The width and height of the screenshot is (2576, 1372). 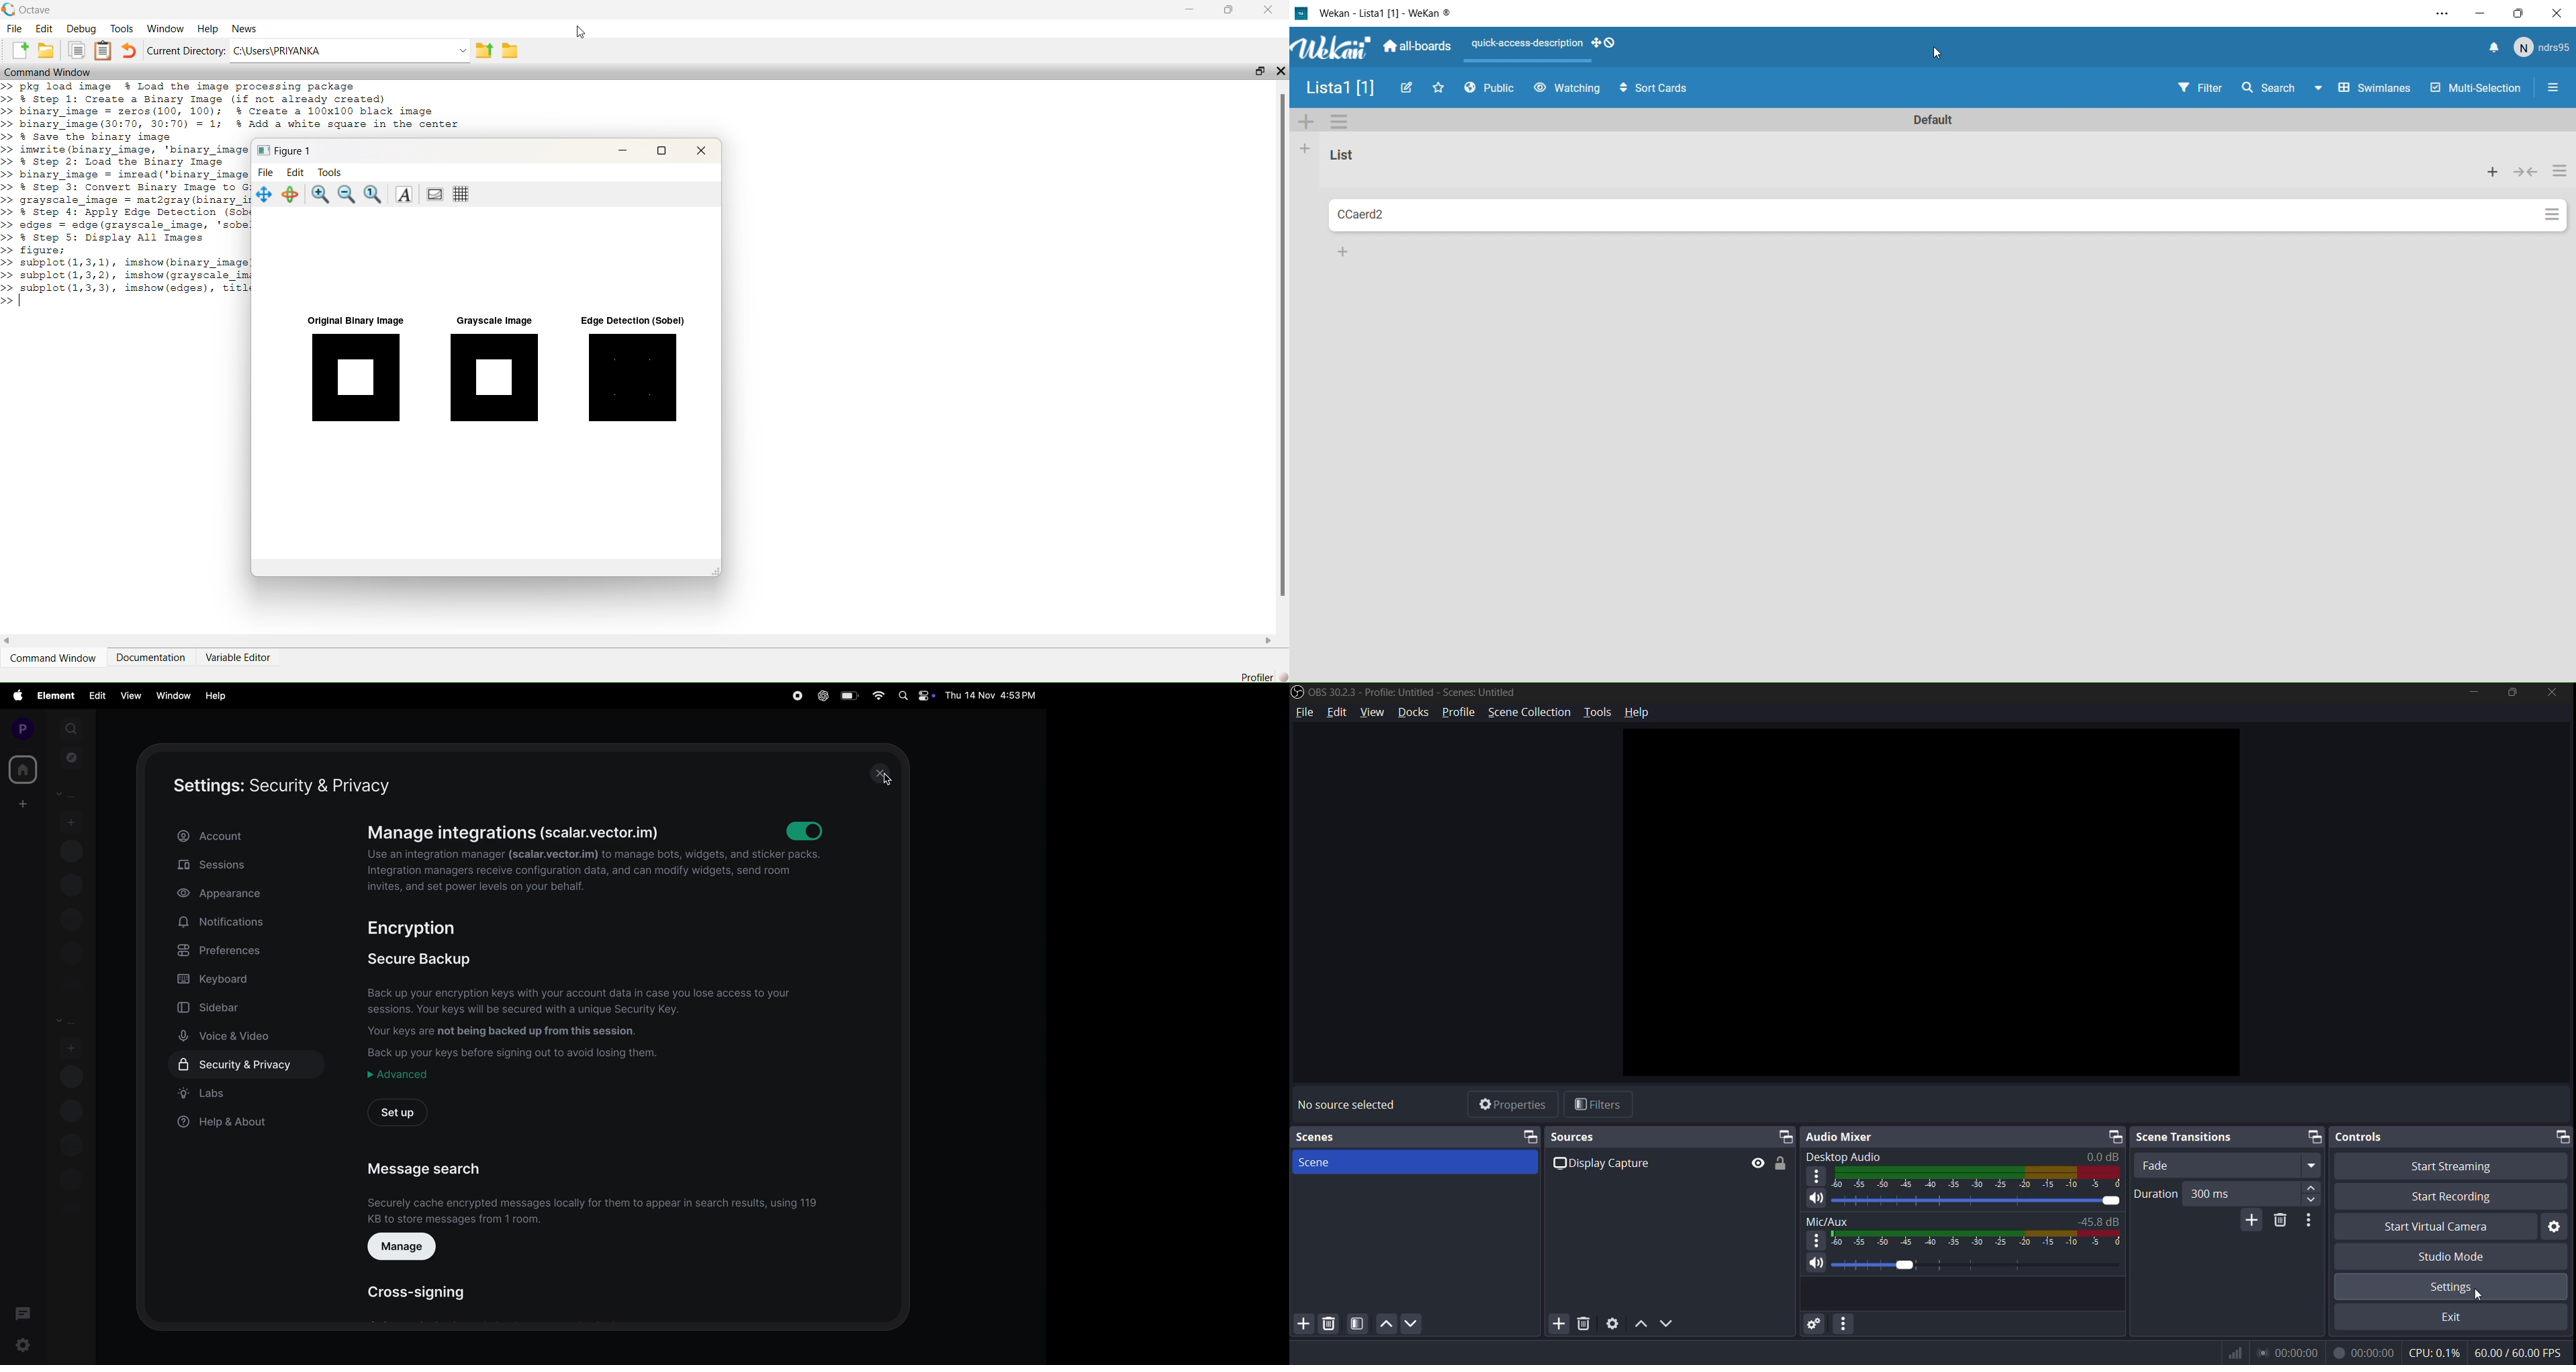 I want to click on add source, so click(x=1558, y=1322).